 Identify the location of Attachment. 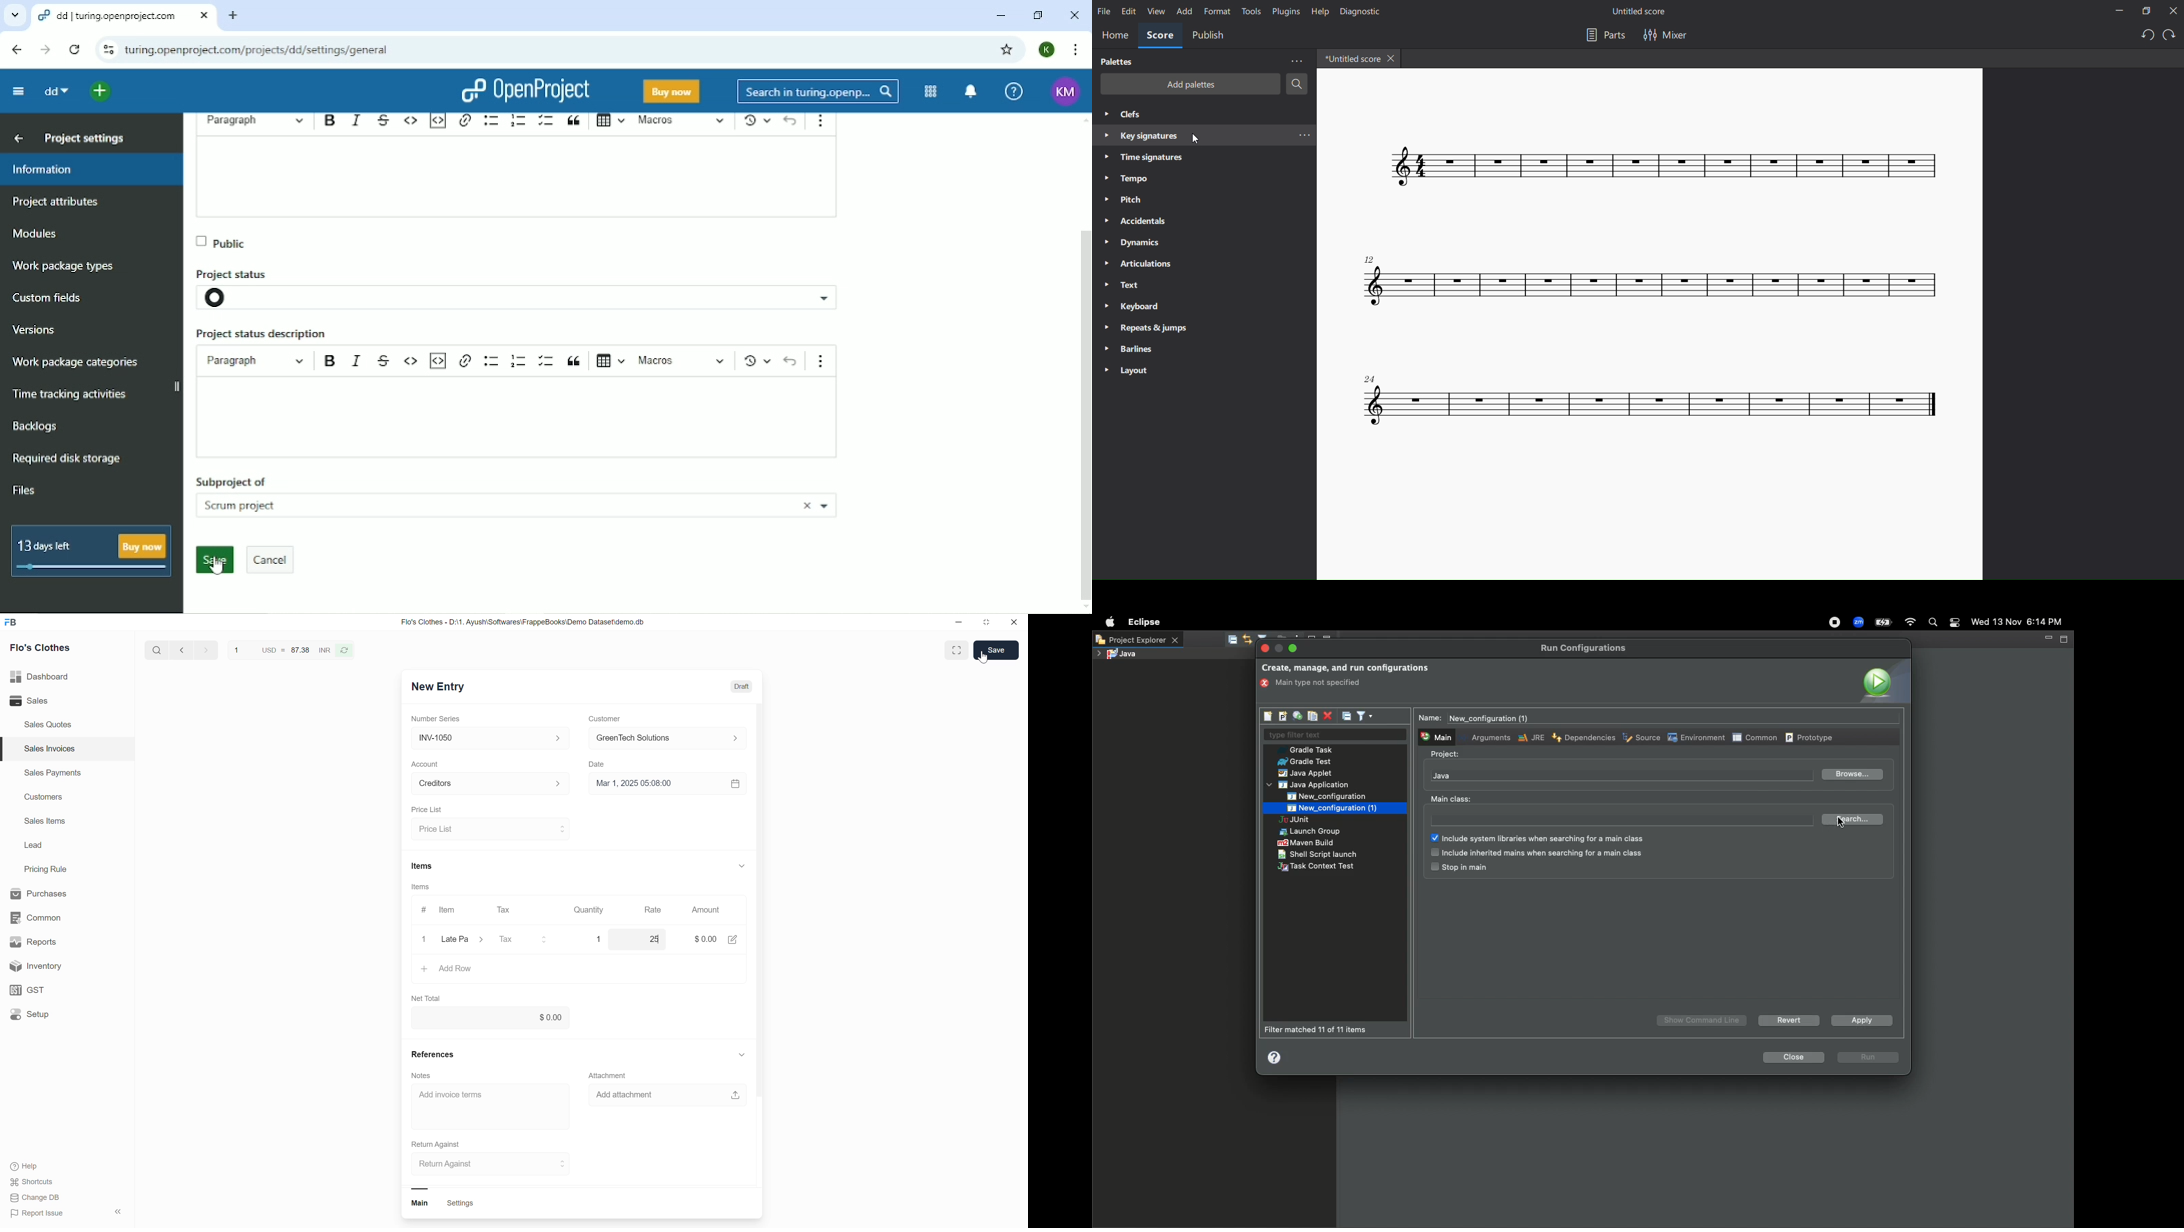
(610, 1074).